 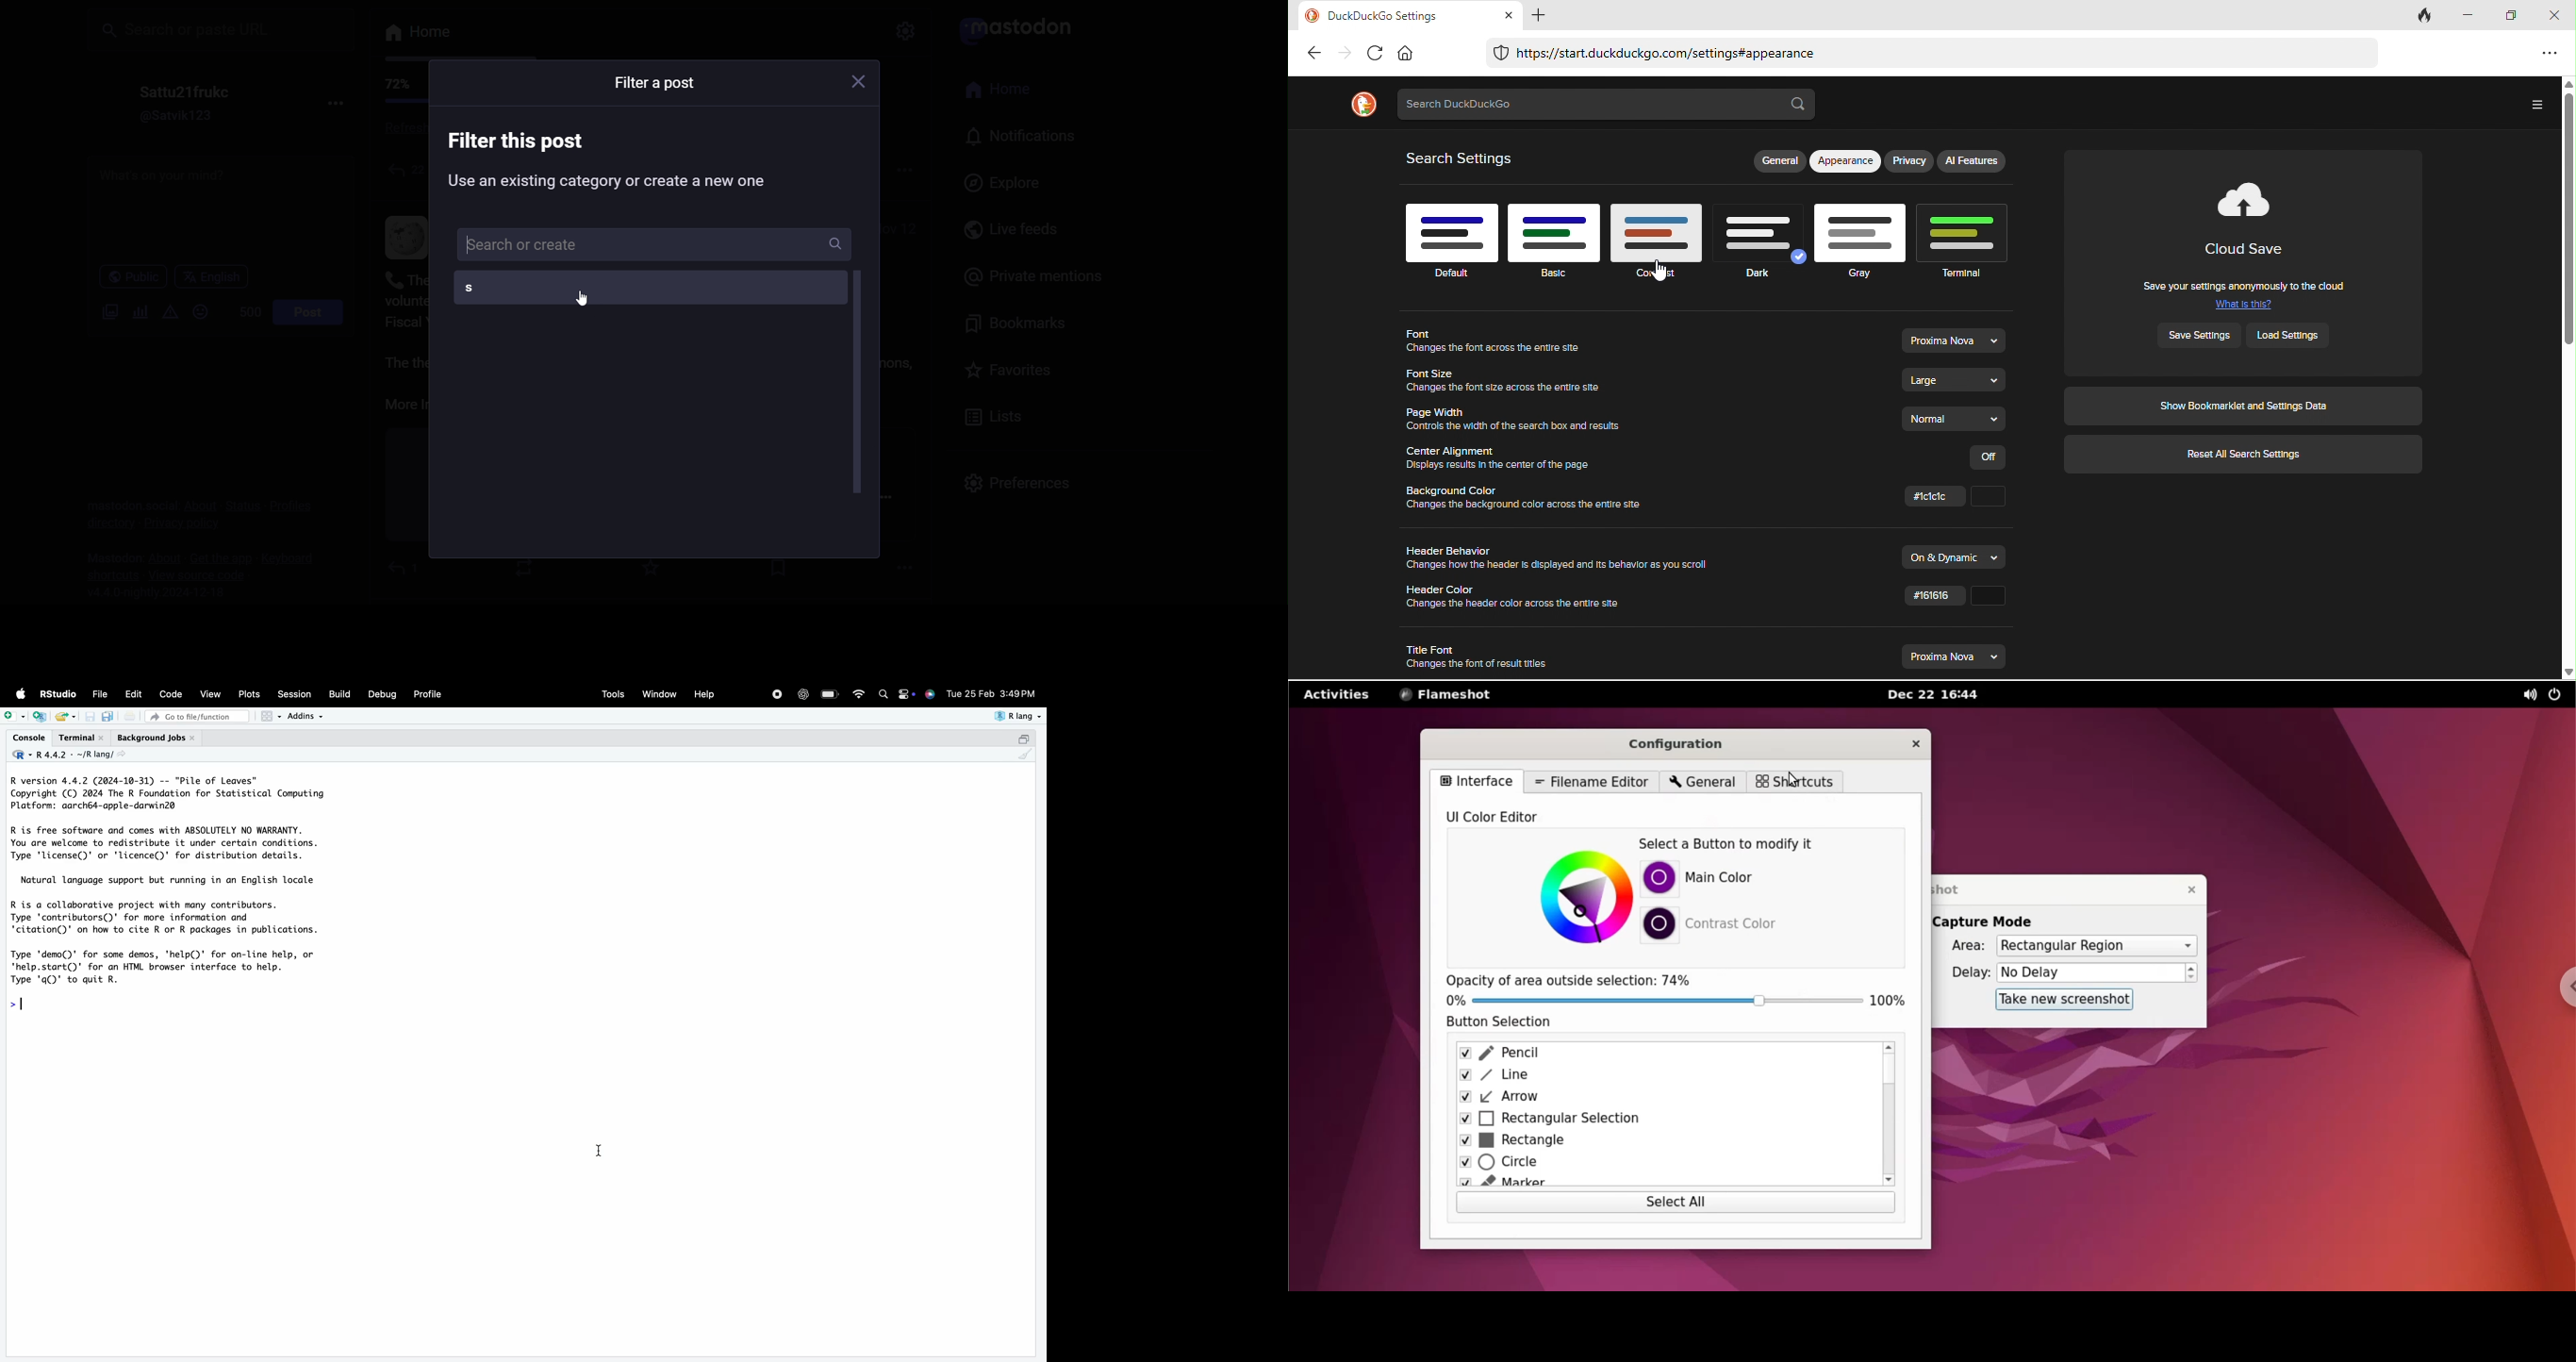 What do you see at coordinates (930, 693) in the screenshot?
I see `siri` at bounding box center [930, 693].